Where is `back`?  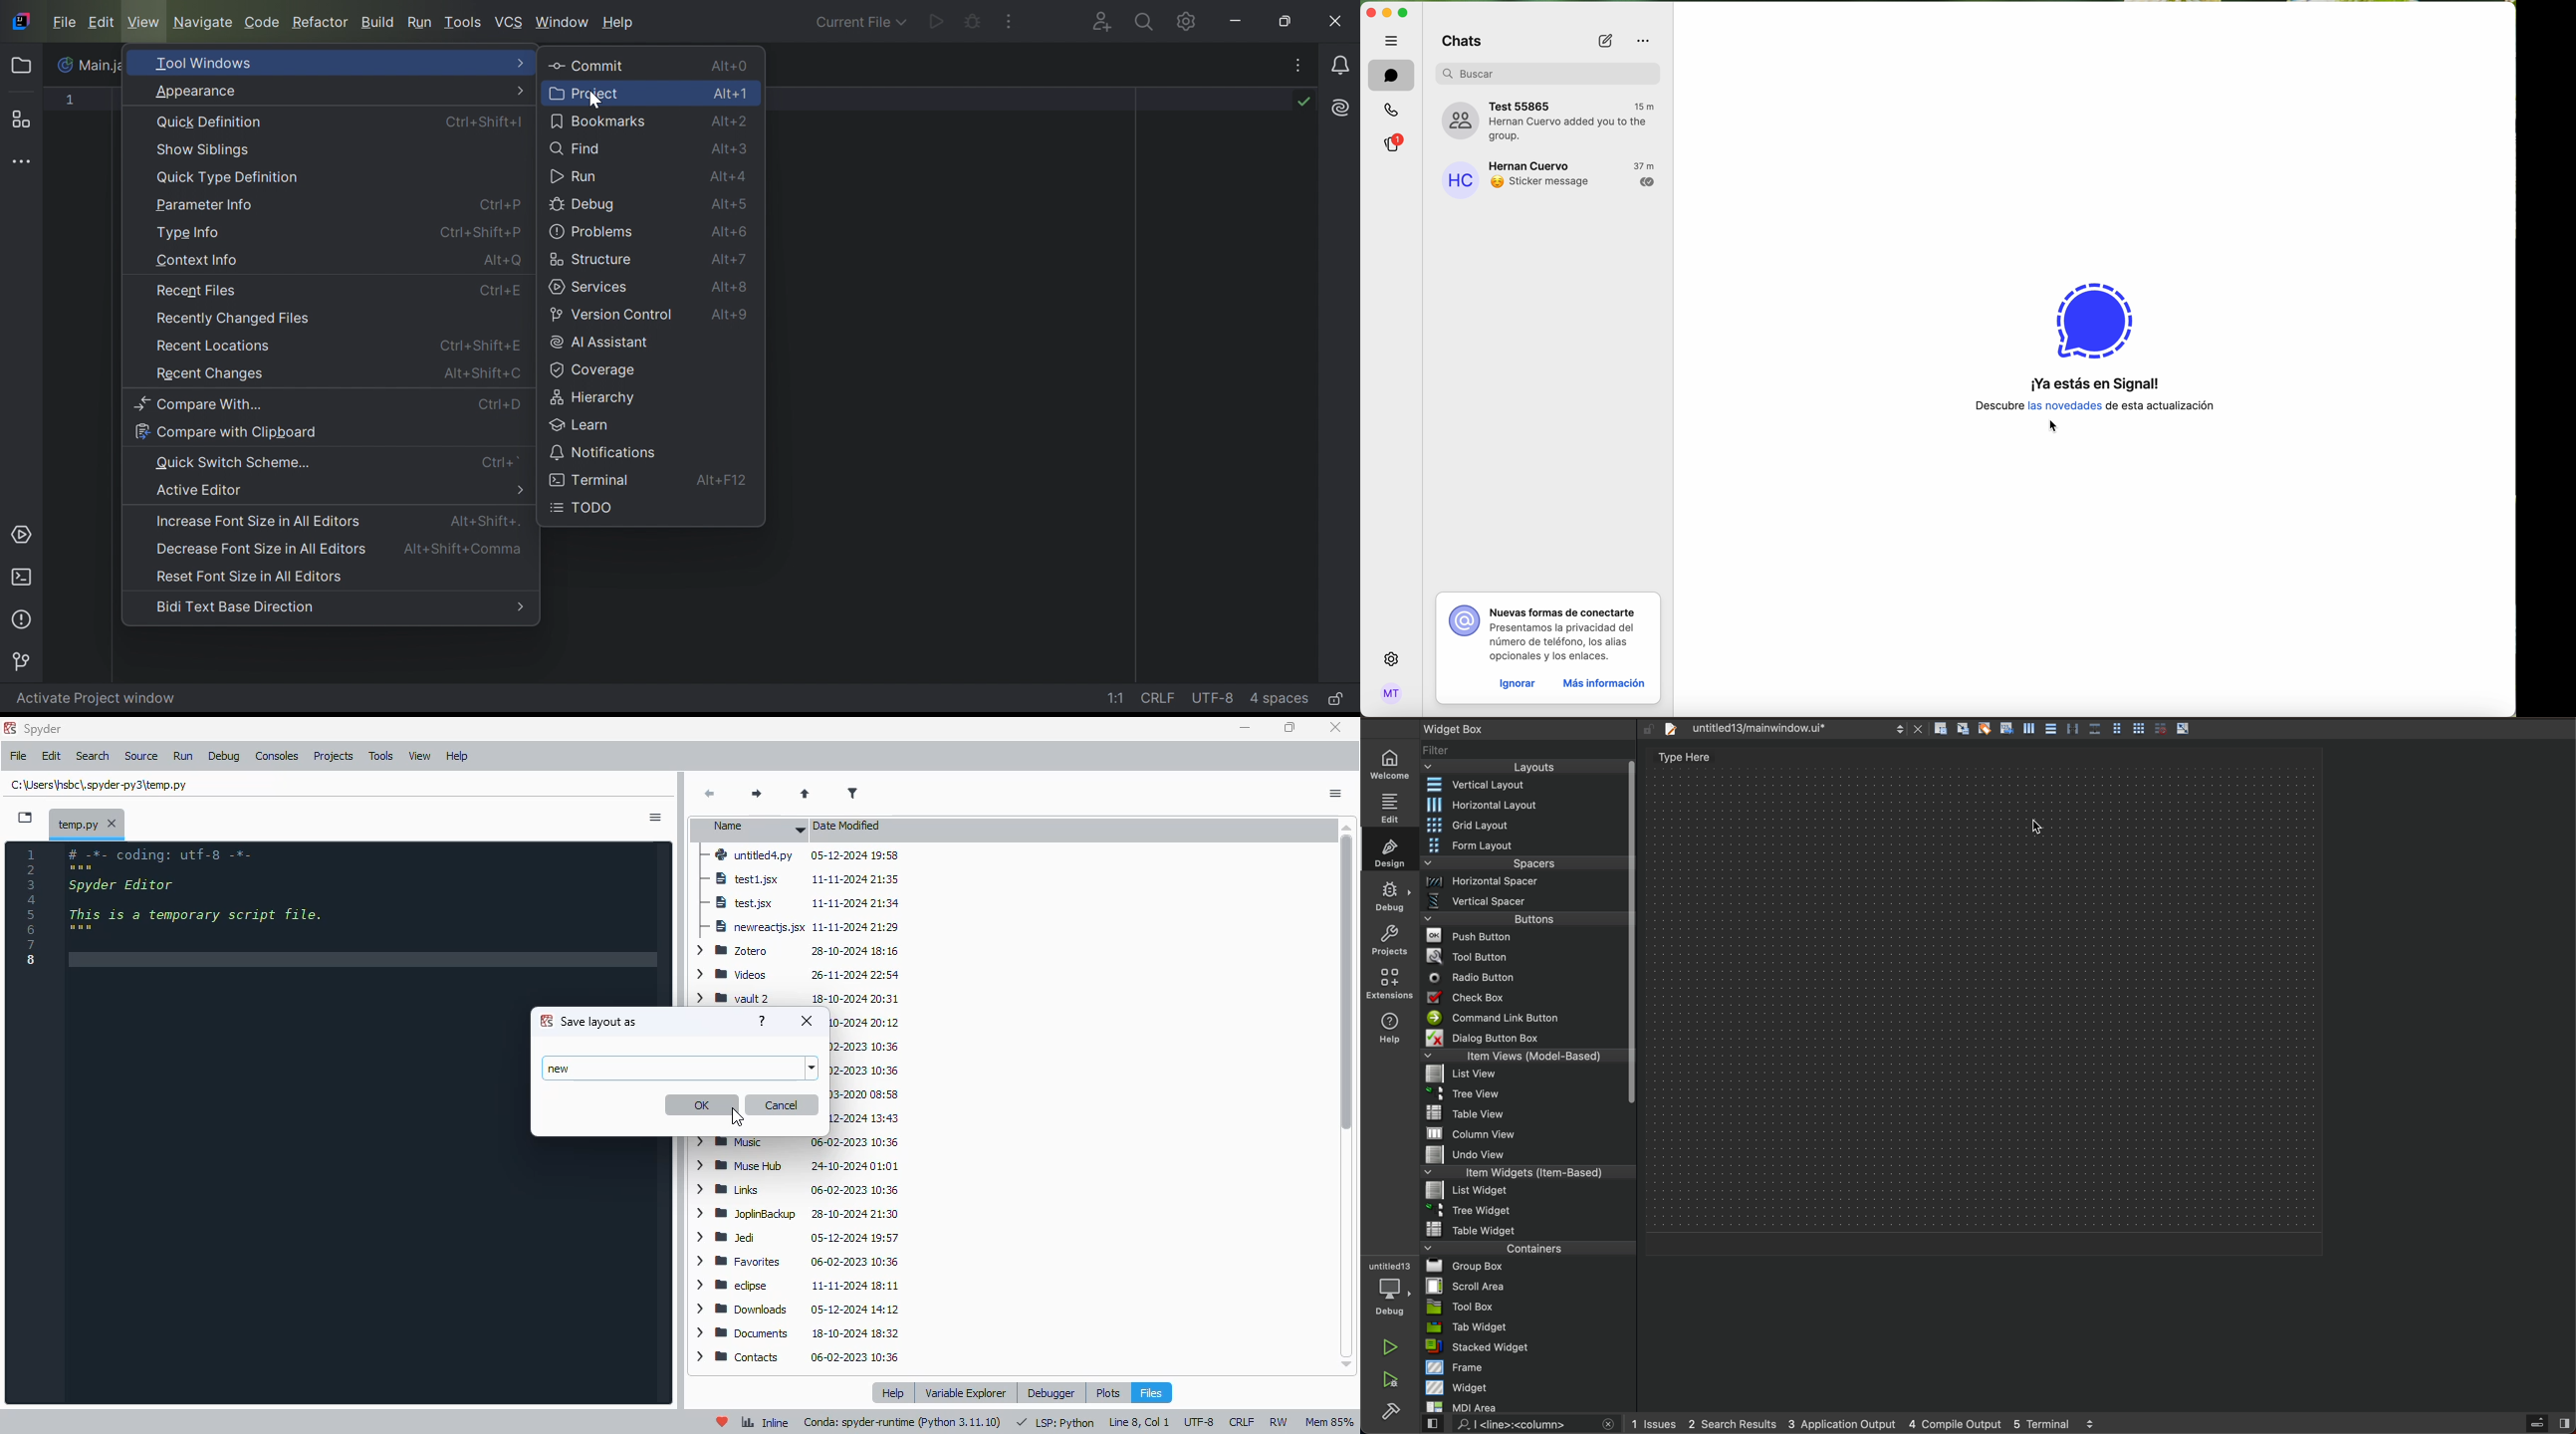
back is located at coordinates (711, 794).